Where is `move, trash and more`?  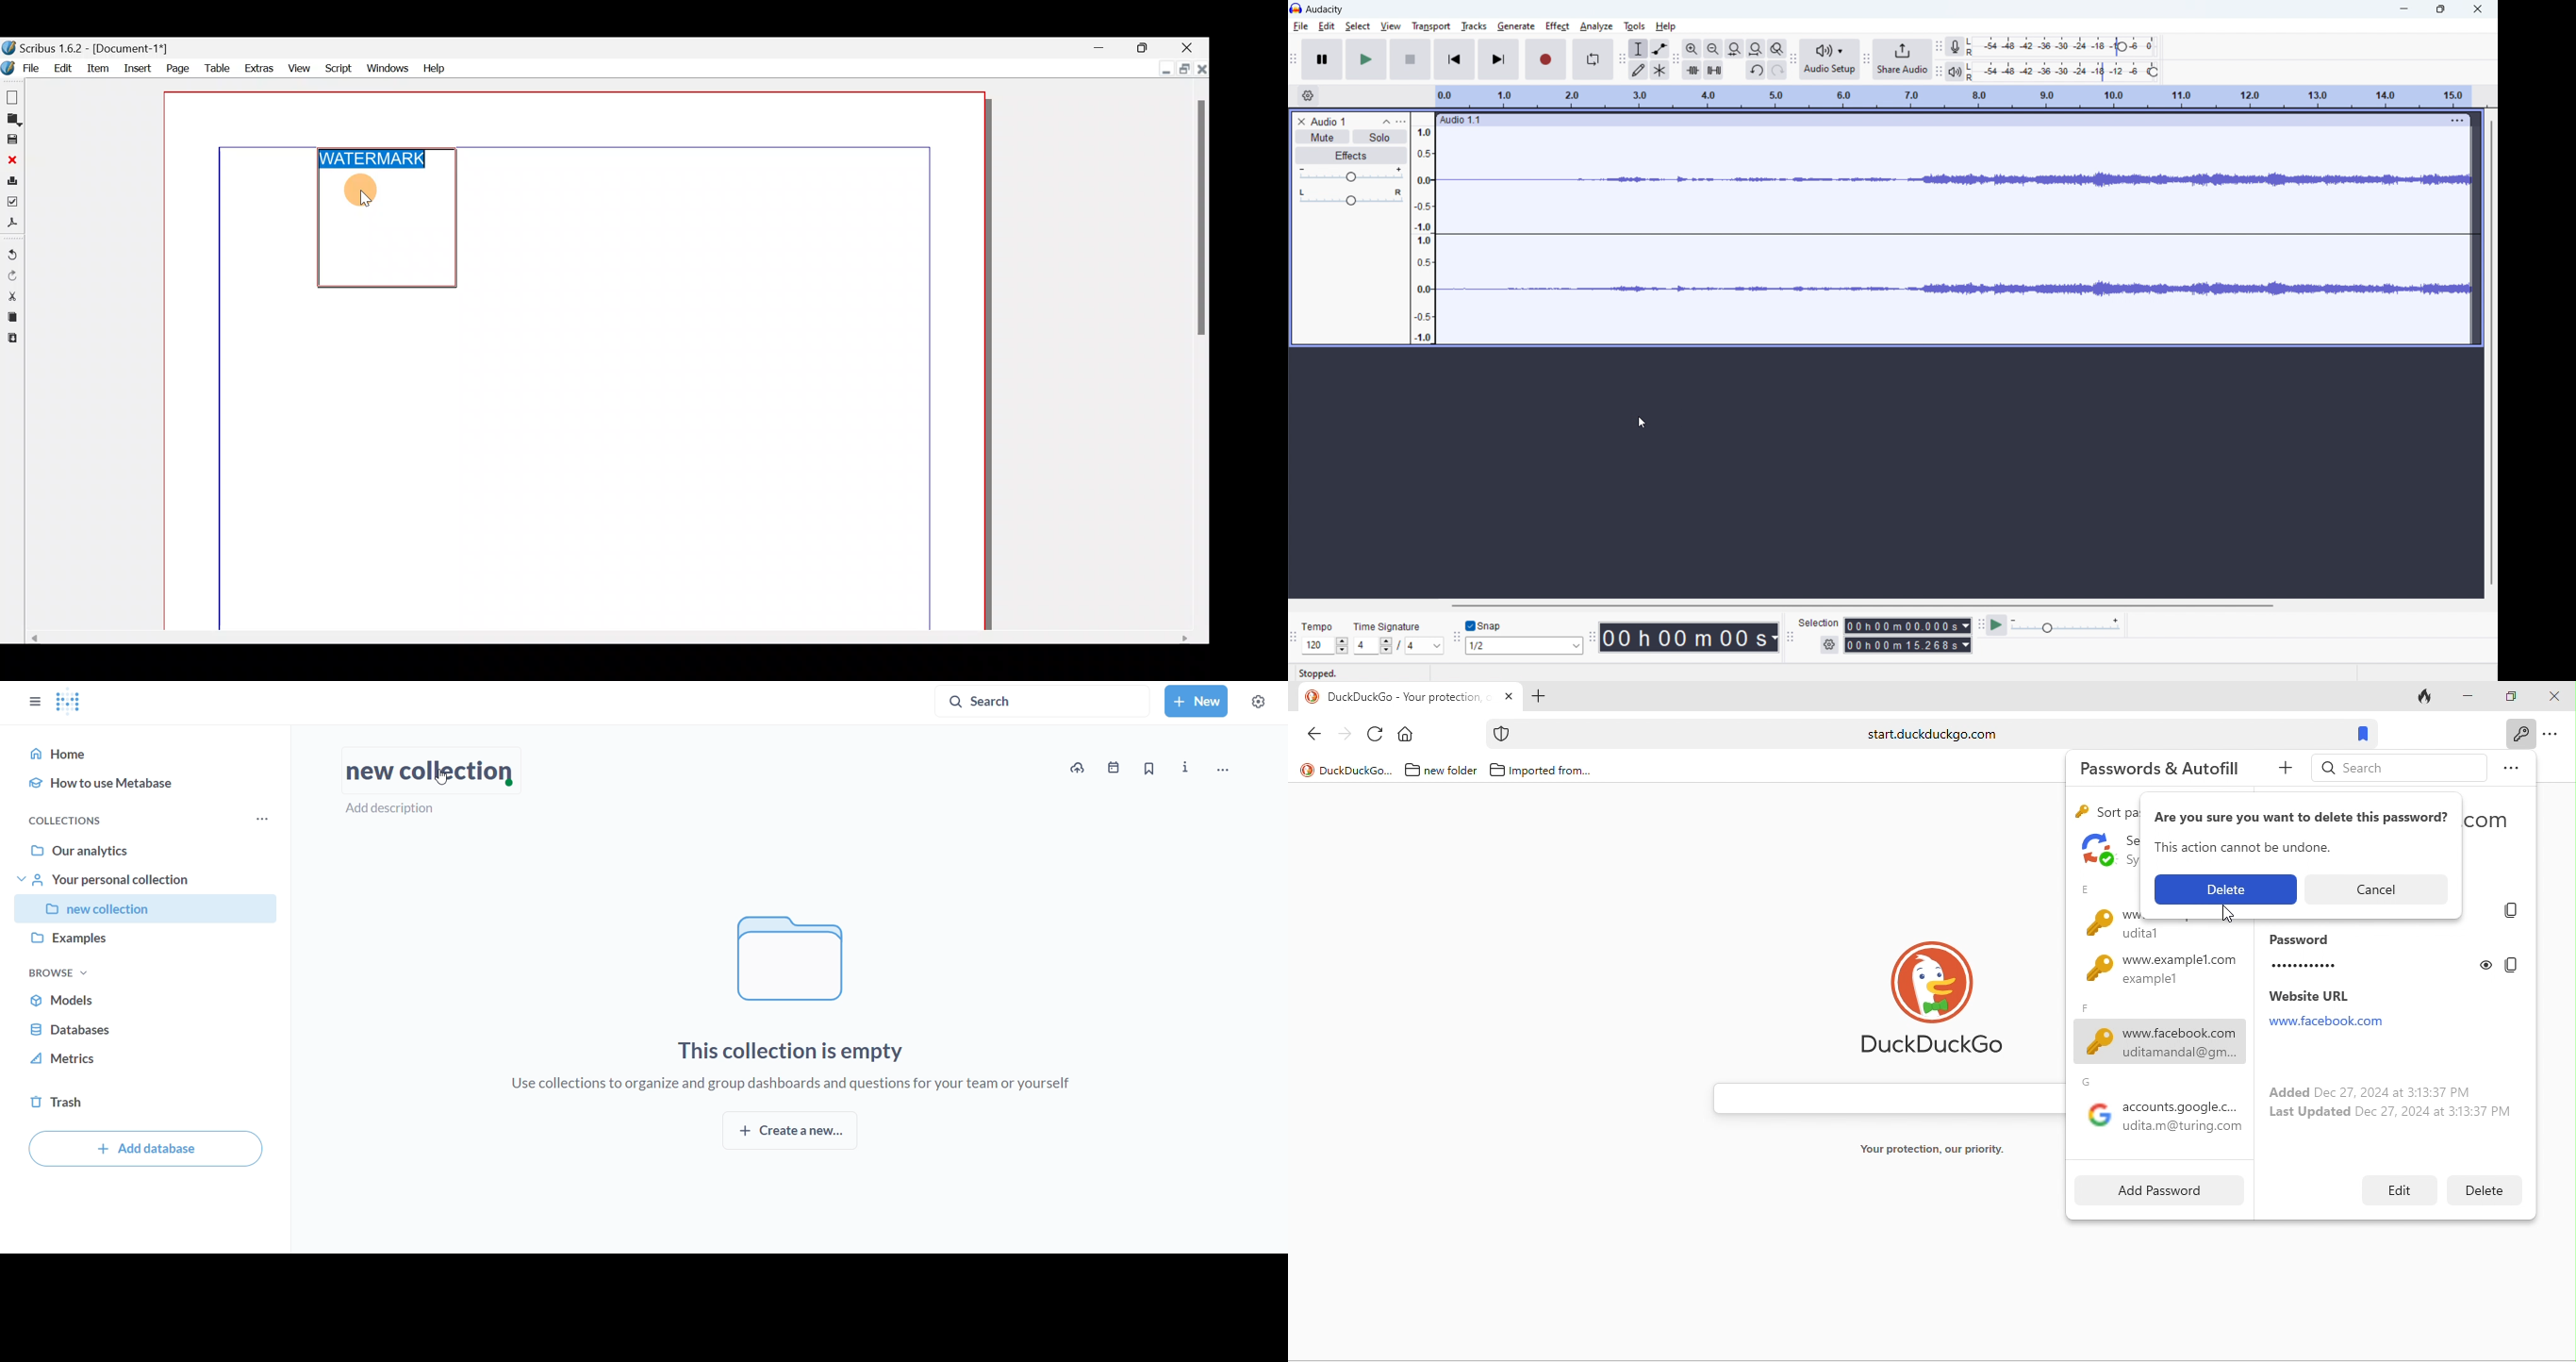
move, trash and more is located at coordinates (1234, 765).